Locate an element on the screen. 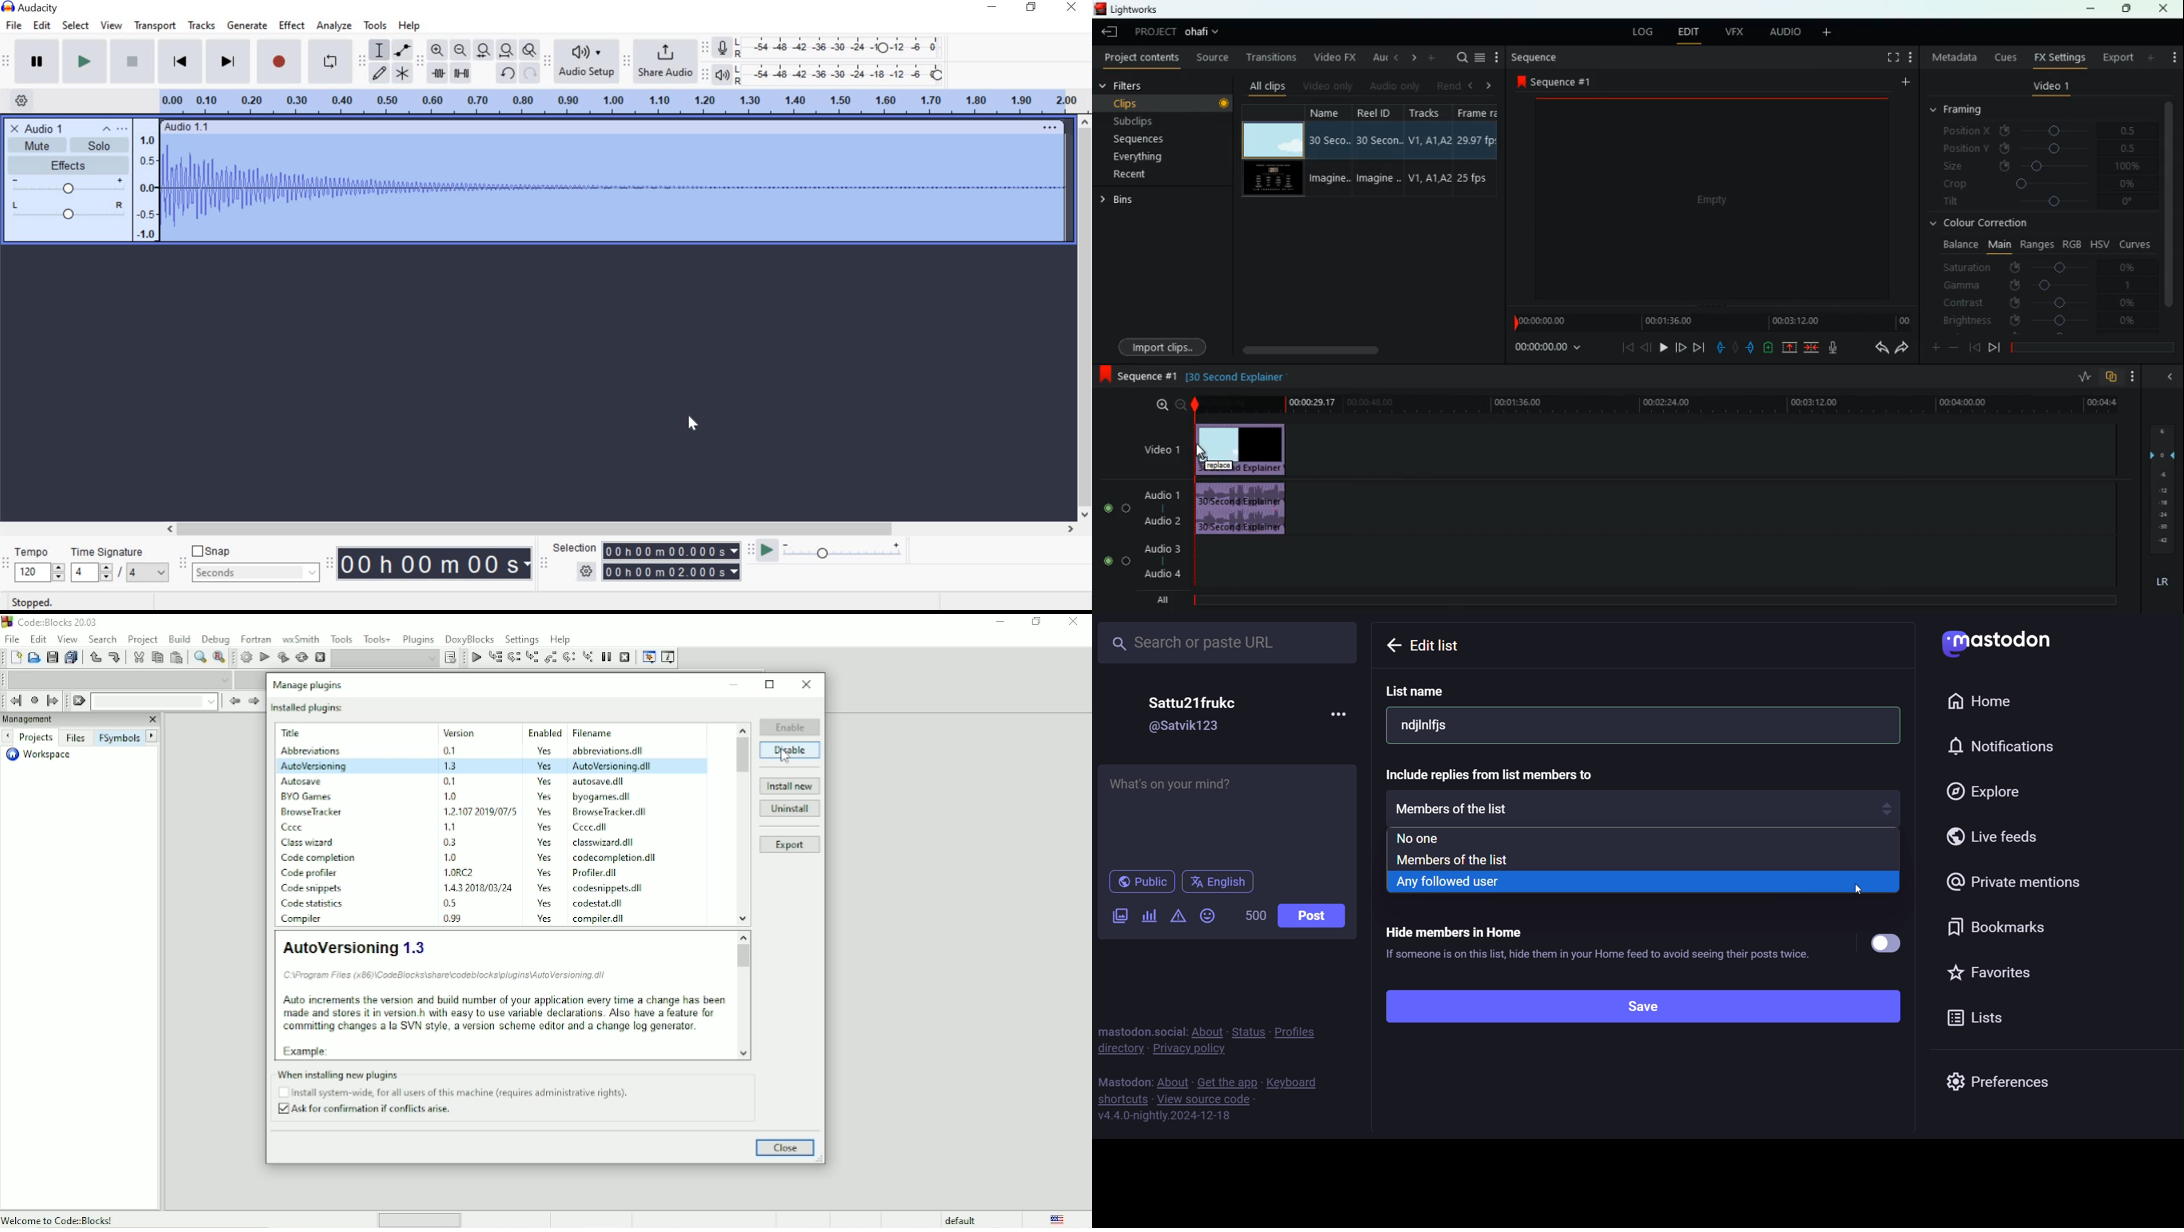  Looping Region is located at coordinates (617, 102).